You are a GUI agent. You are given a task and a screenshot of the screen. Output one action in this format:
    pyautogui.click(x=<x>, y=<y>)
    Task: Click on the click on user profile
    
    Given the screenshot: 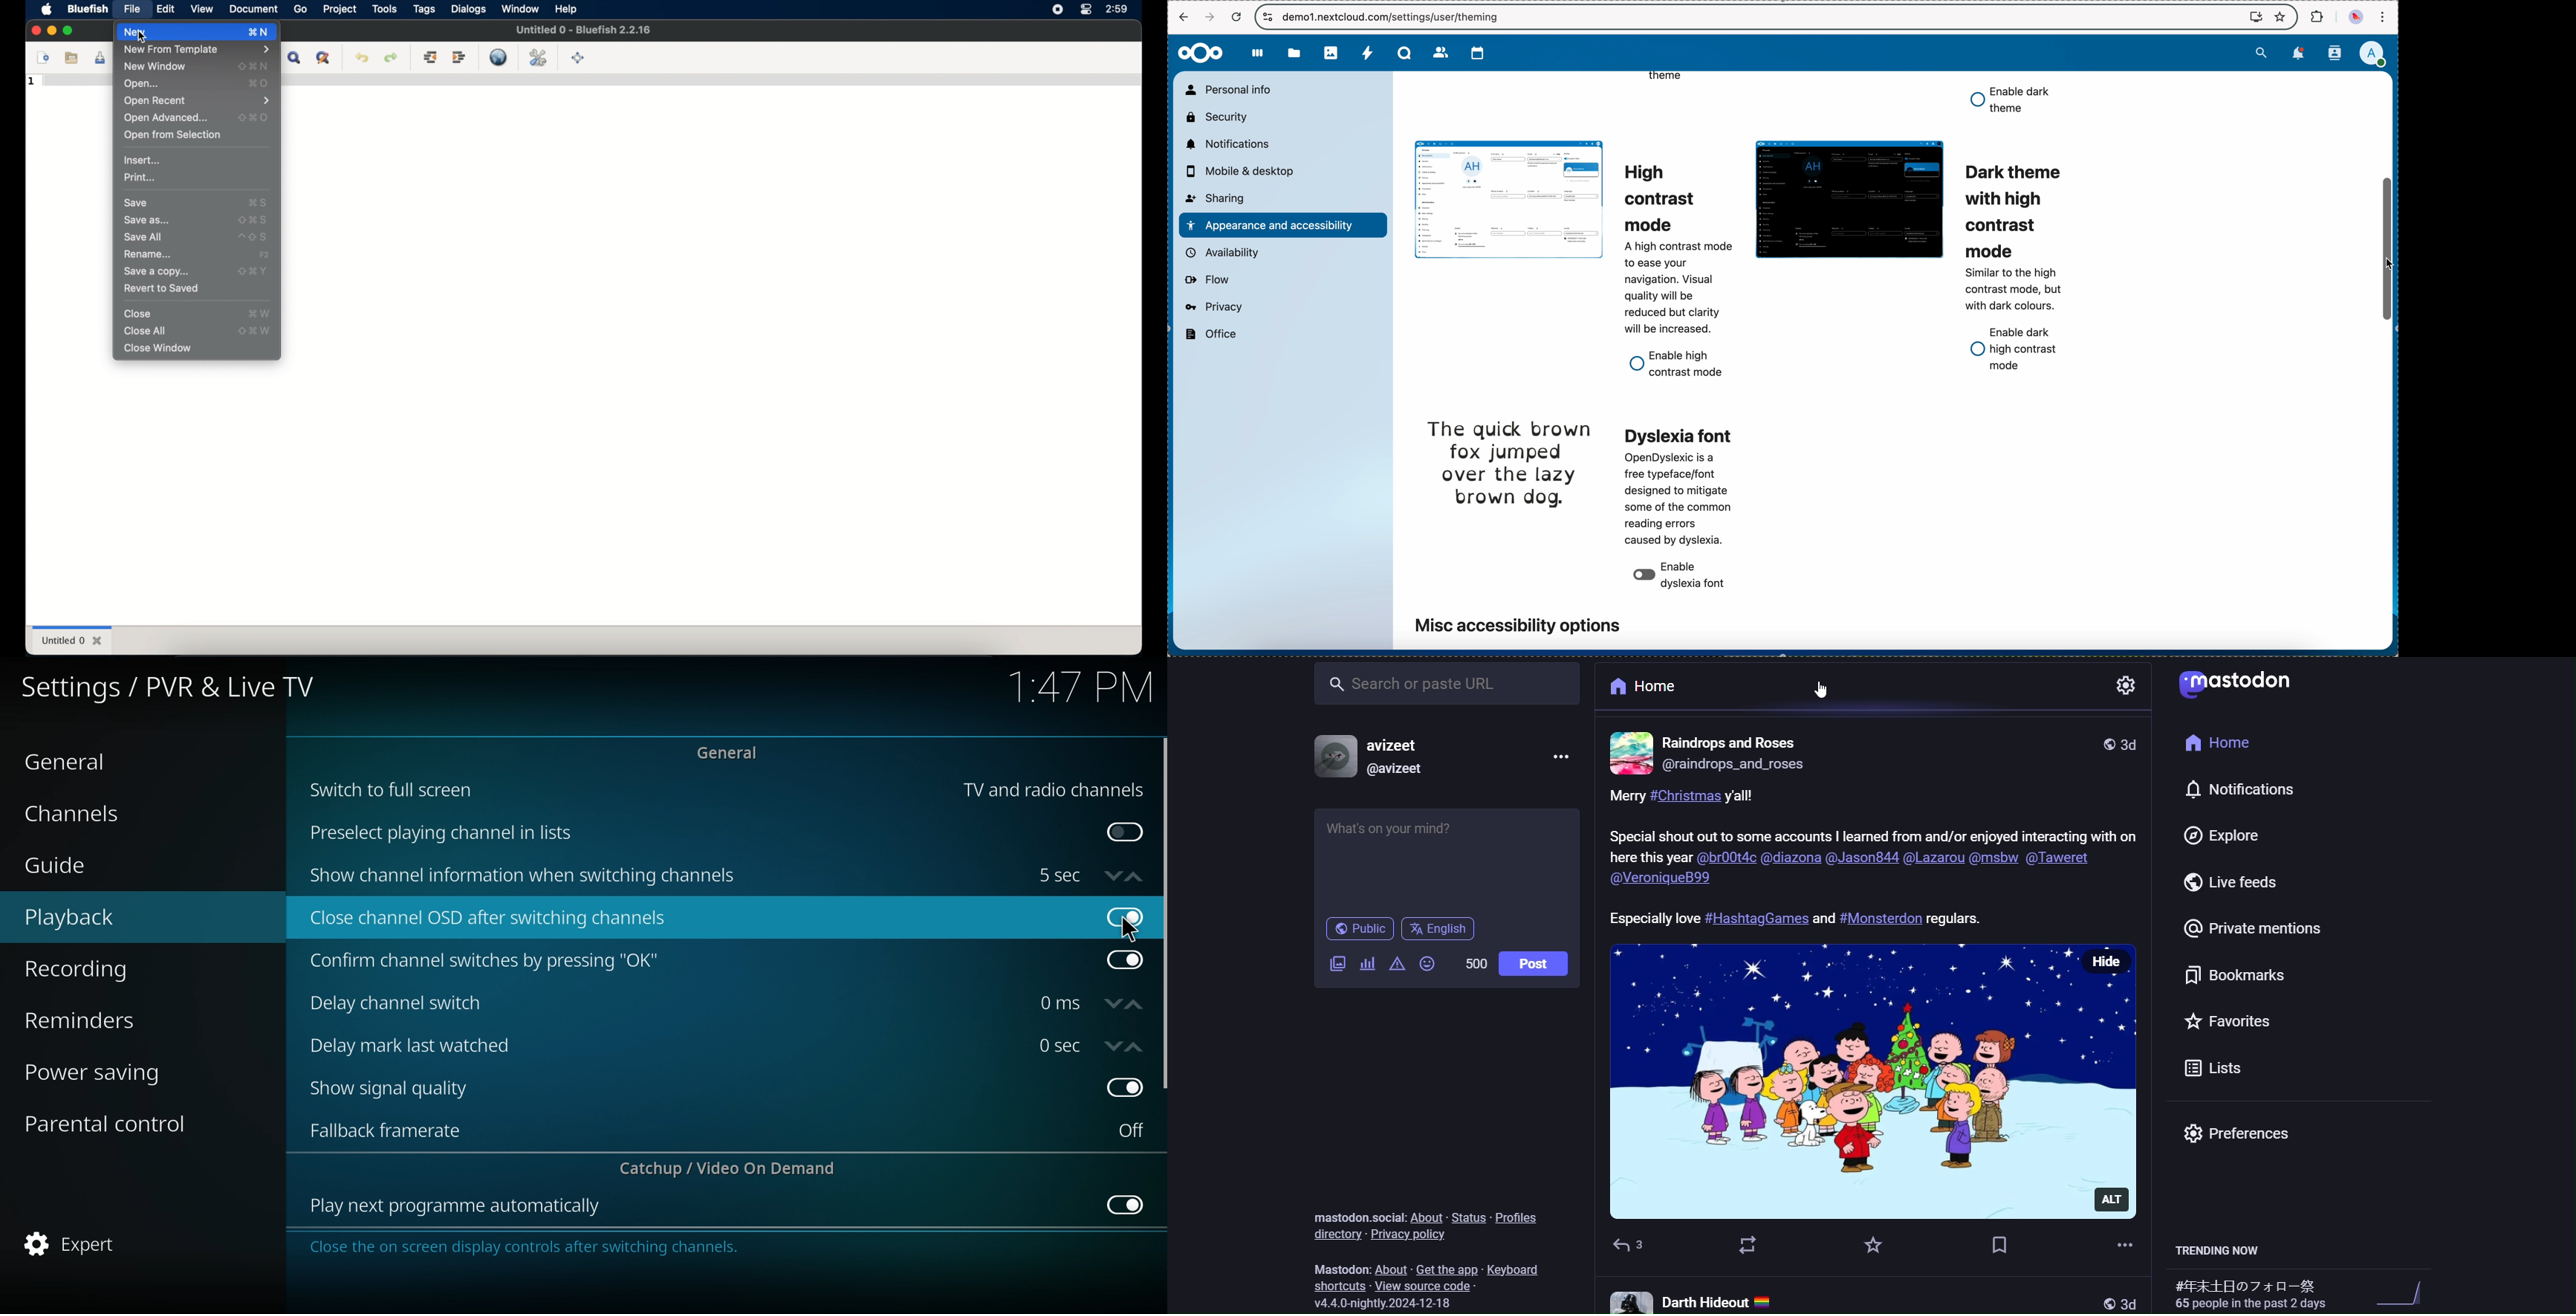 What is the action you would take?
    pyautogui.click(x=2372, y=55)
    